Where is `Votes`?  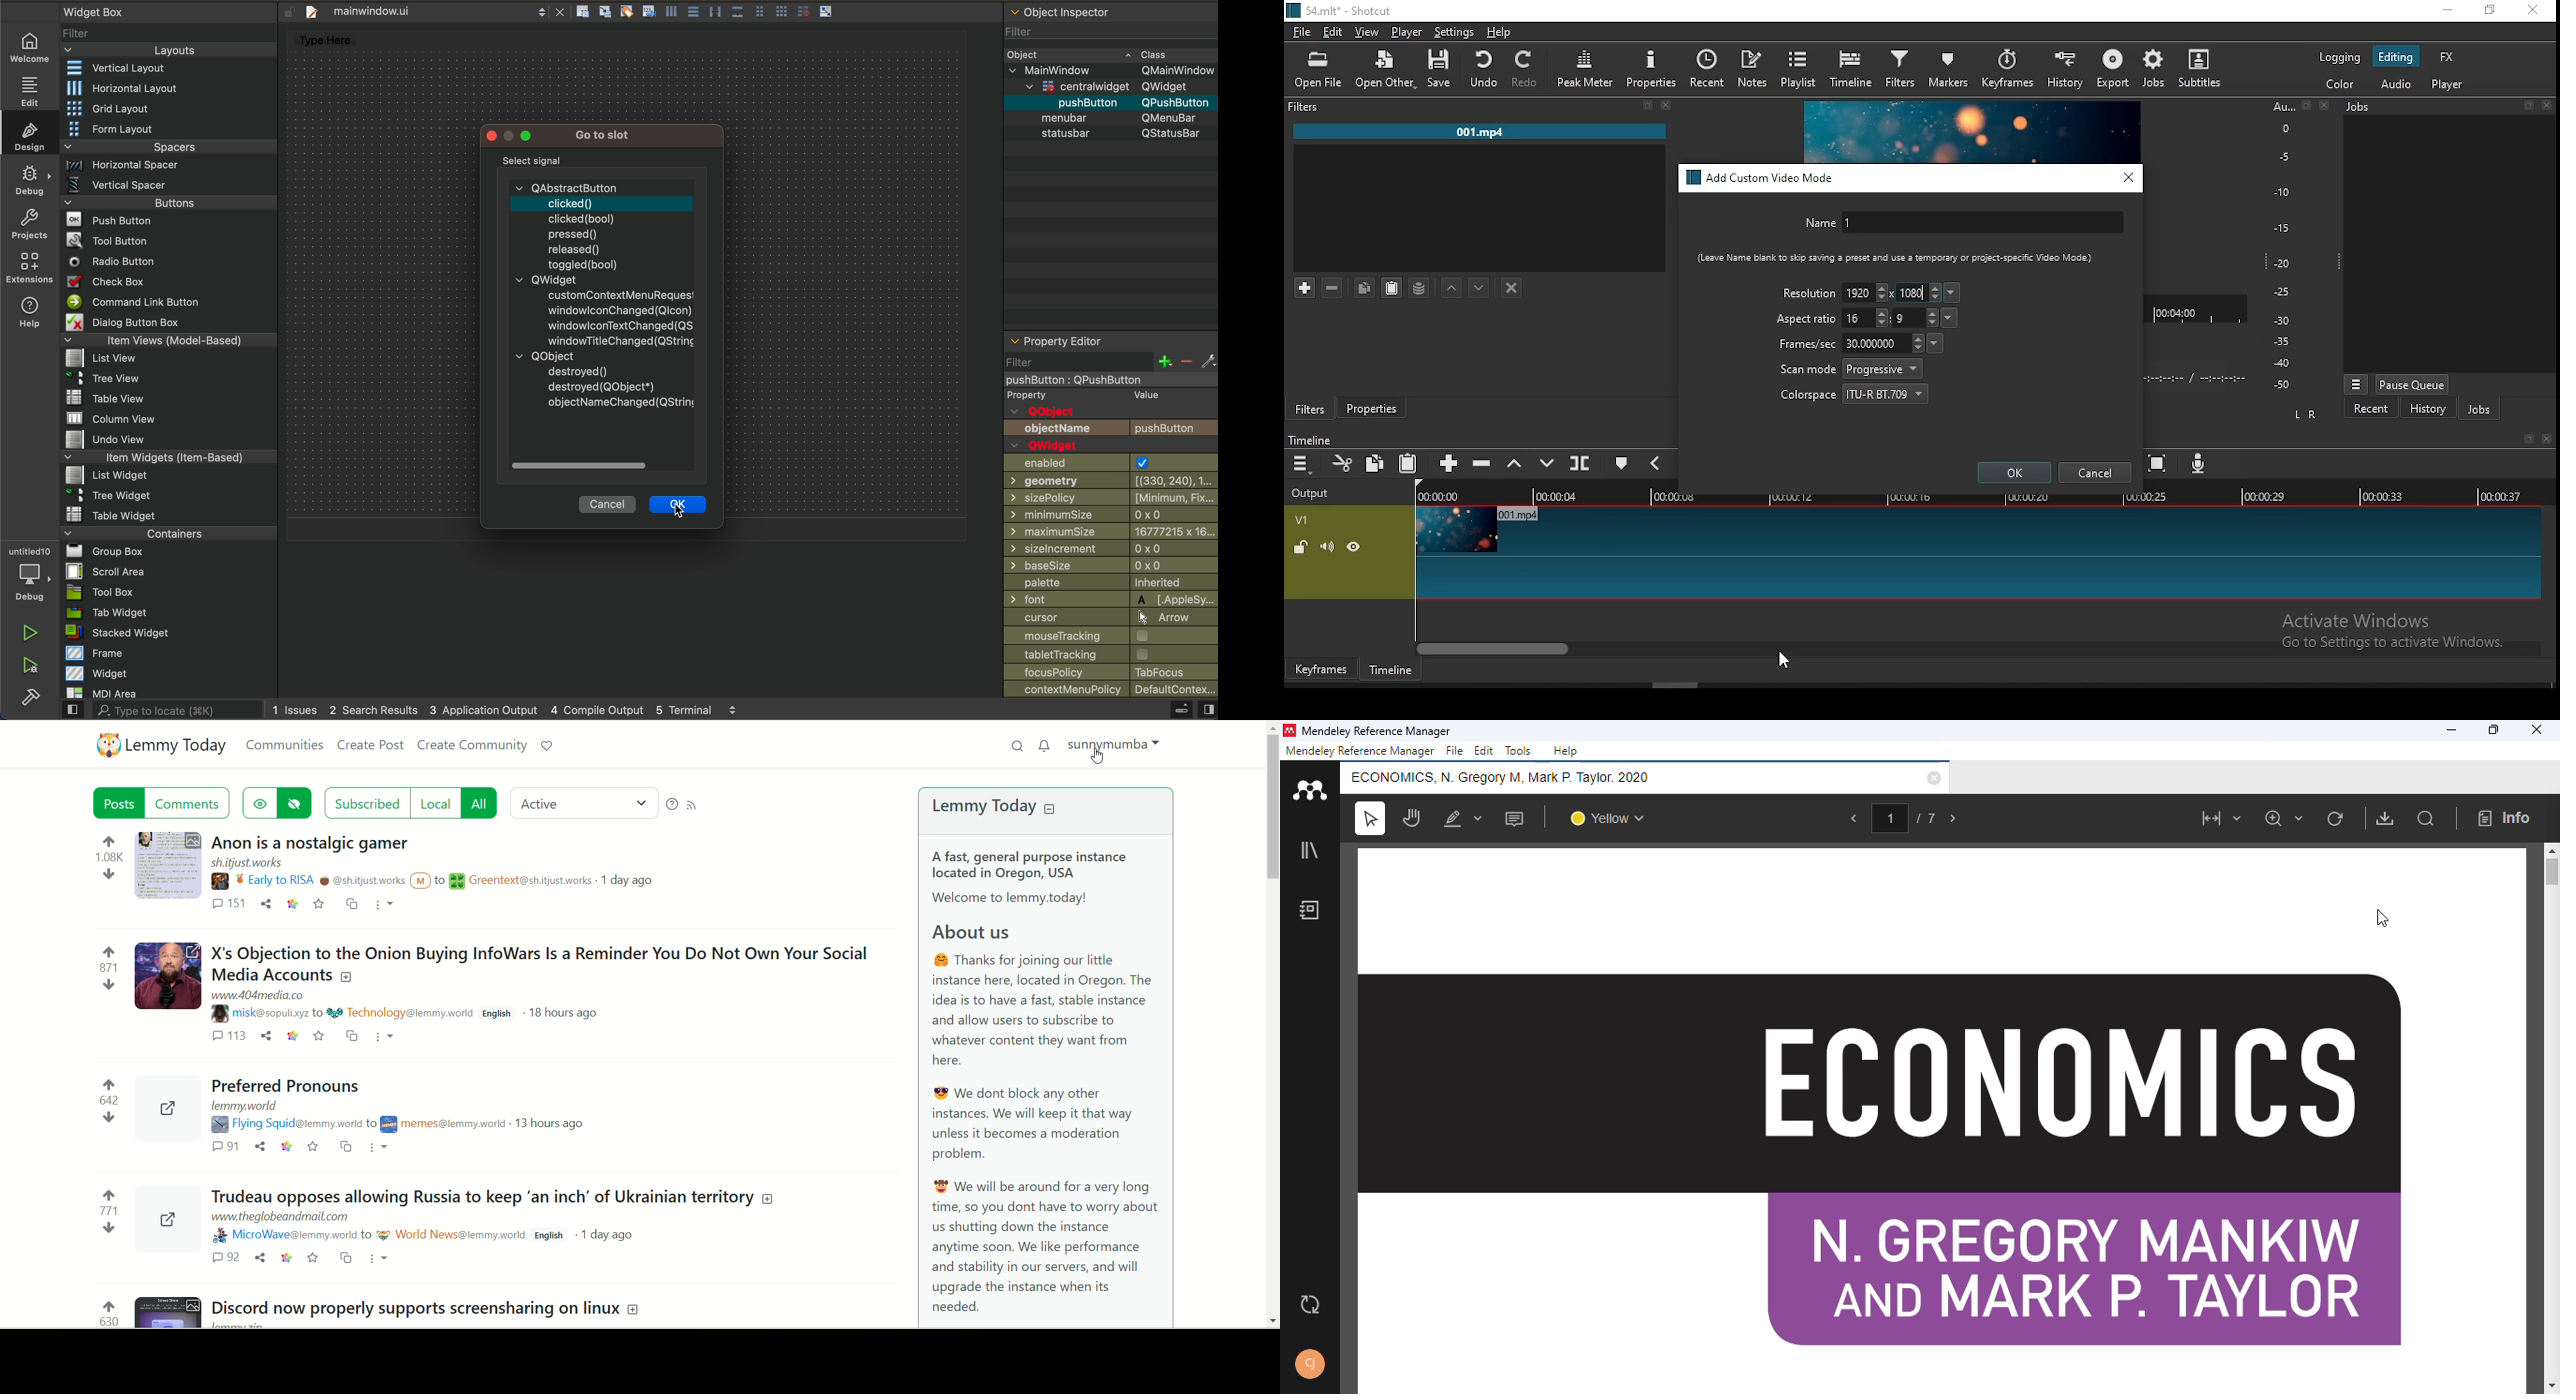 Votes is located at coordinates (107, 1217).